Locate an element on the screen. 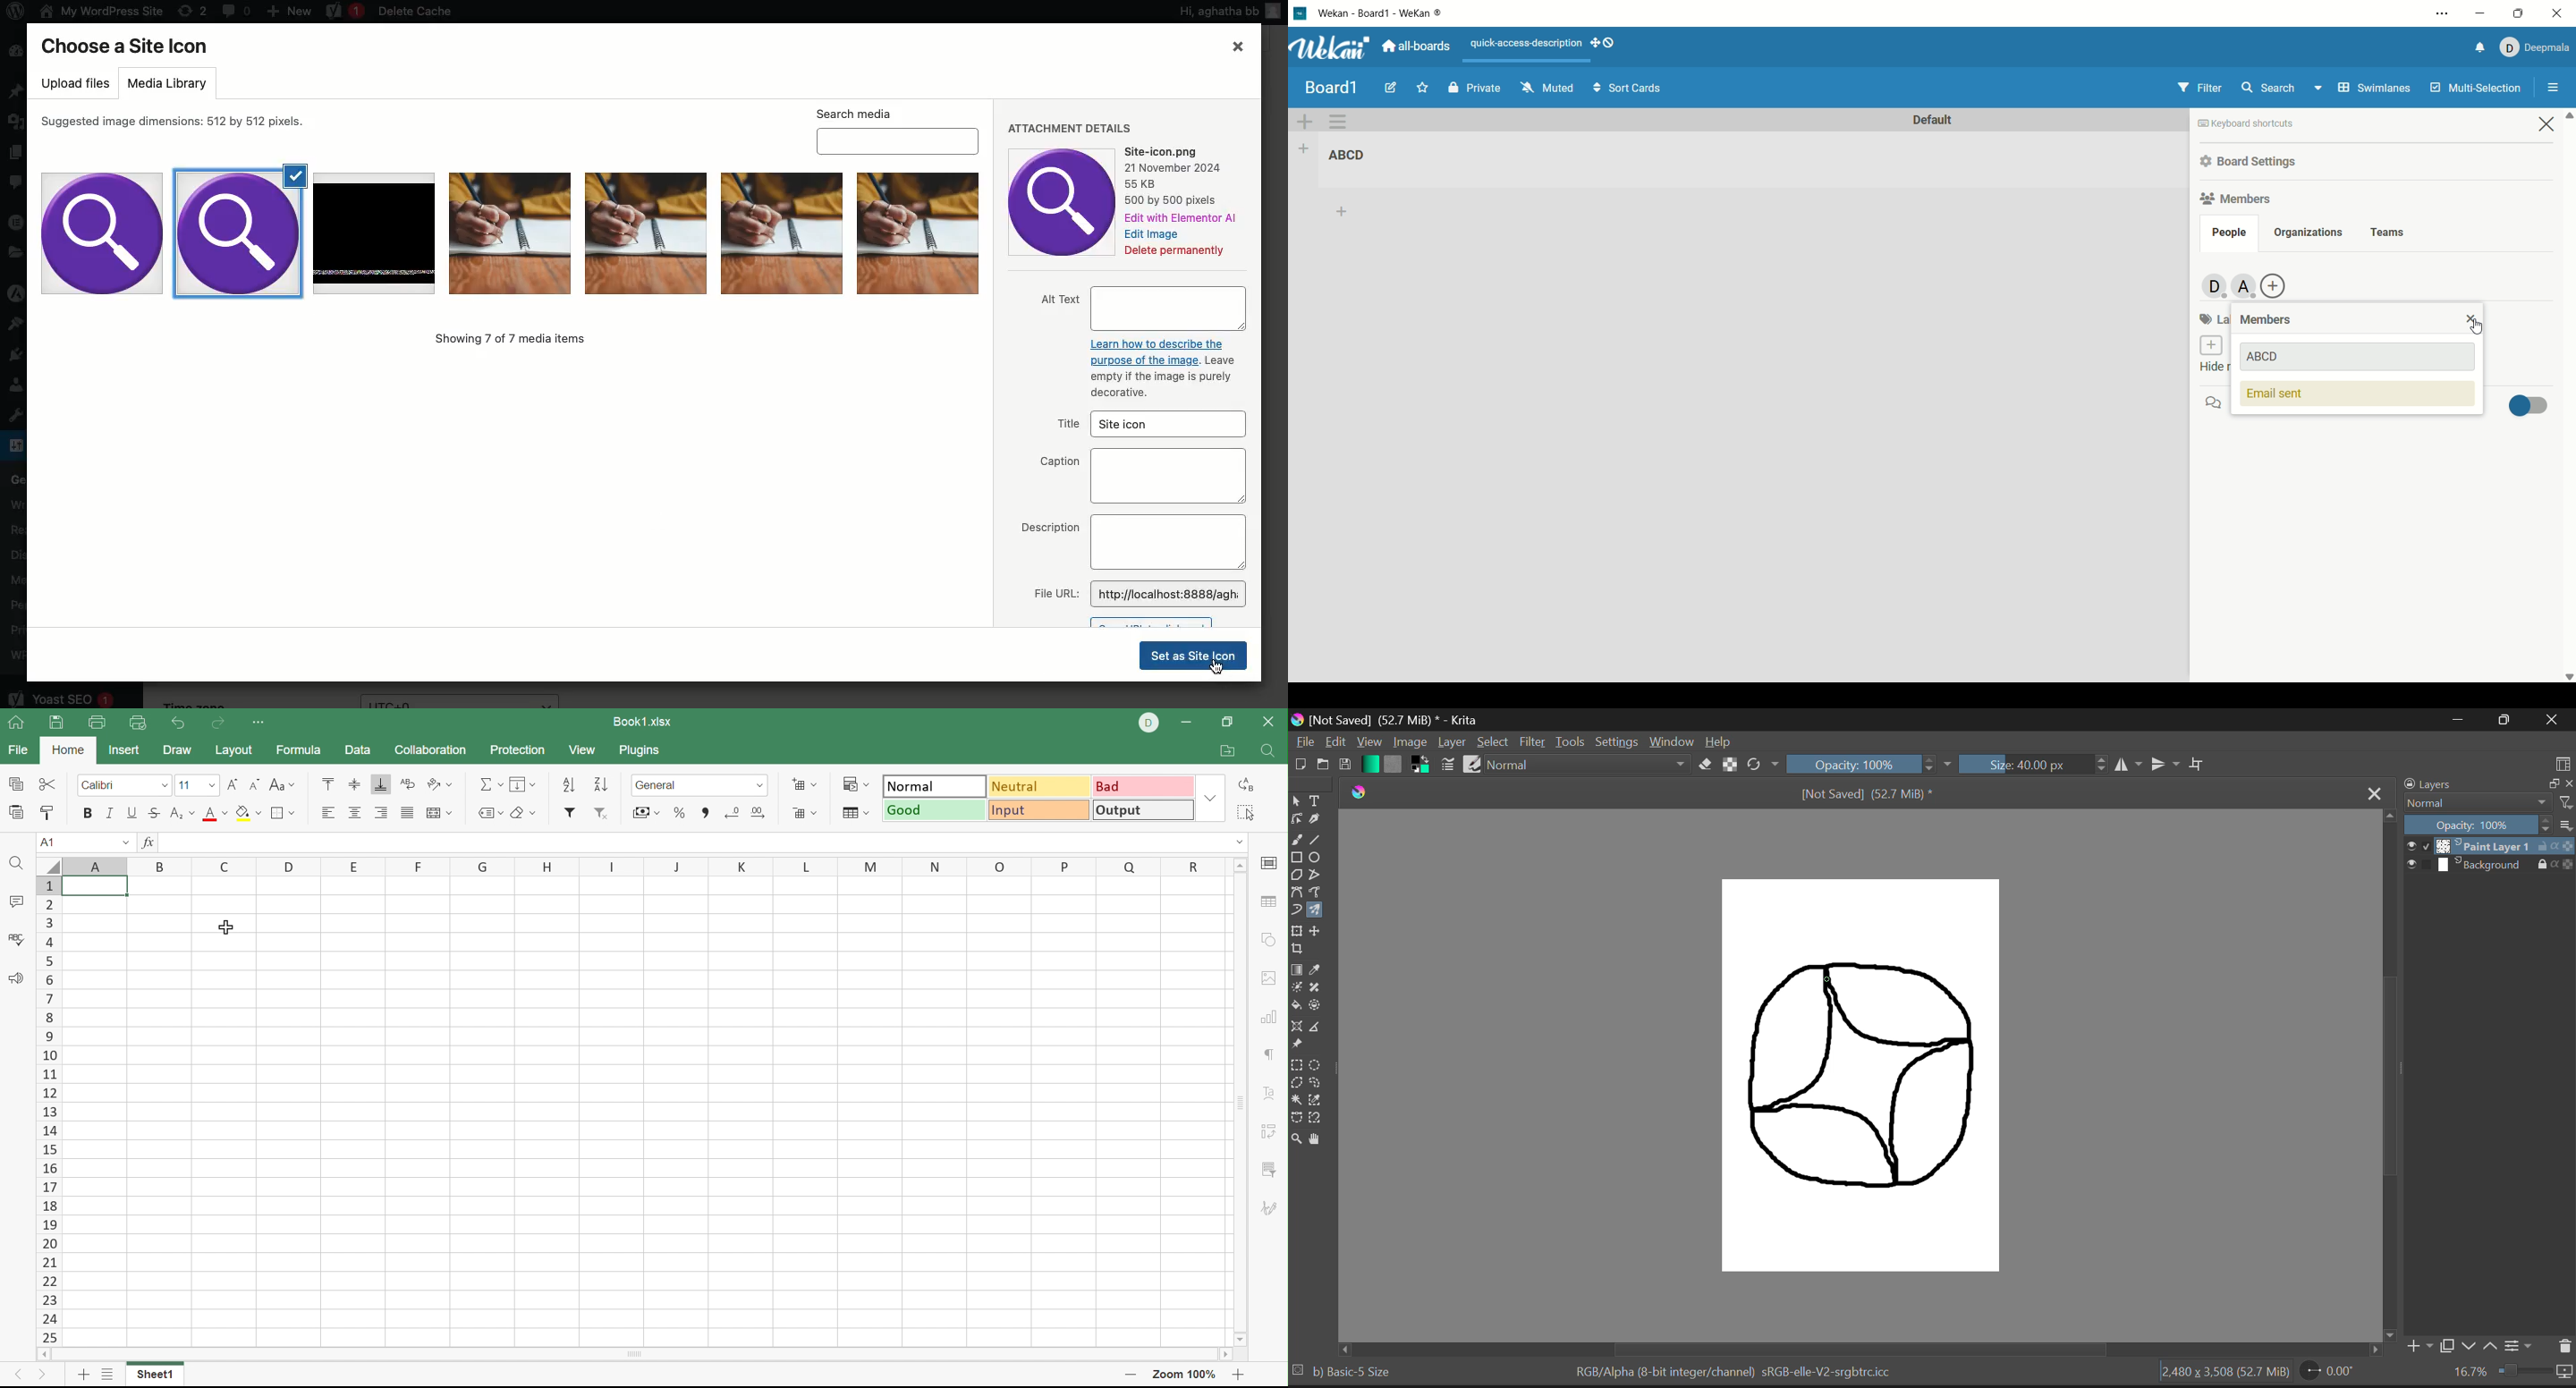 This screenshot has width=2576, height=1400. Underline is located at coordinates (131, 811).